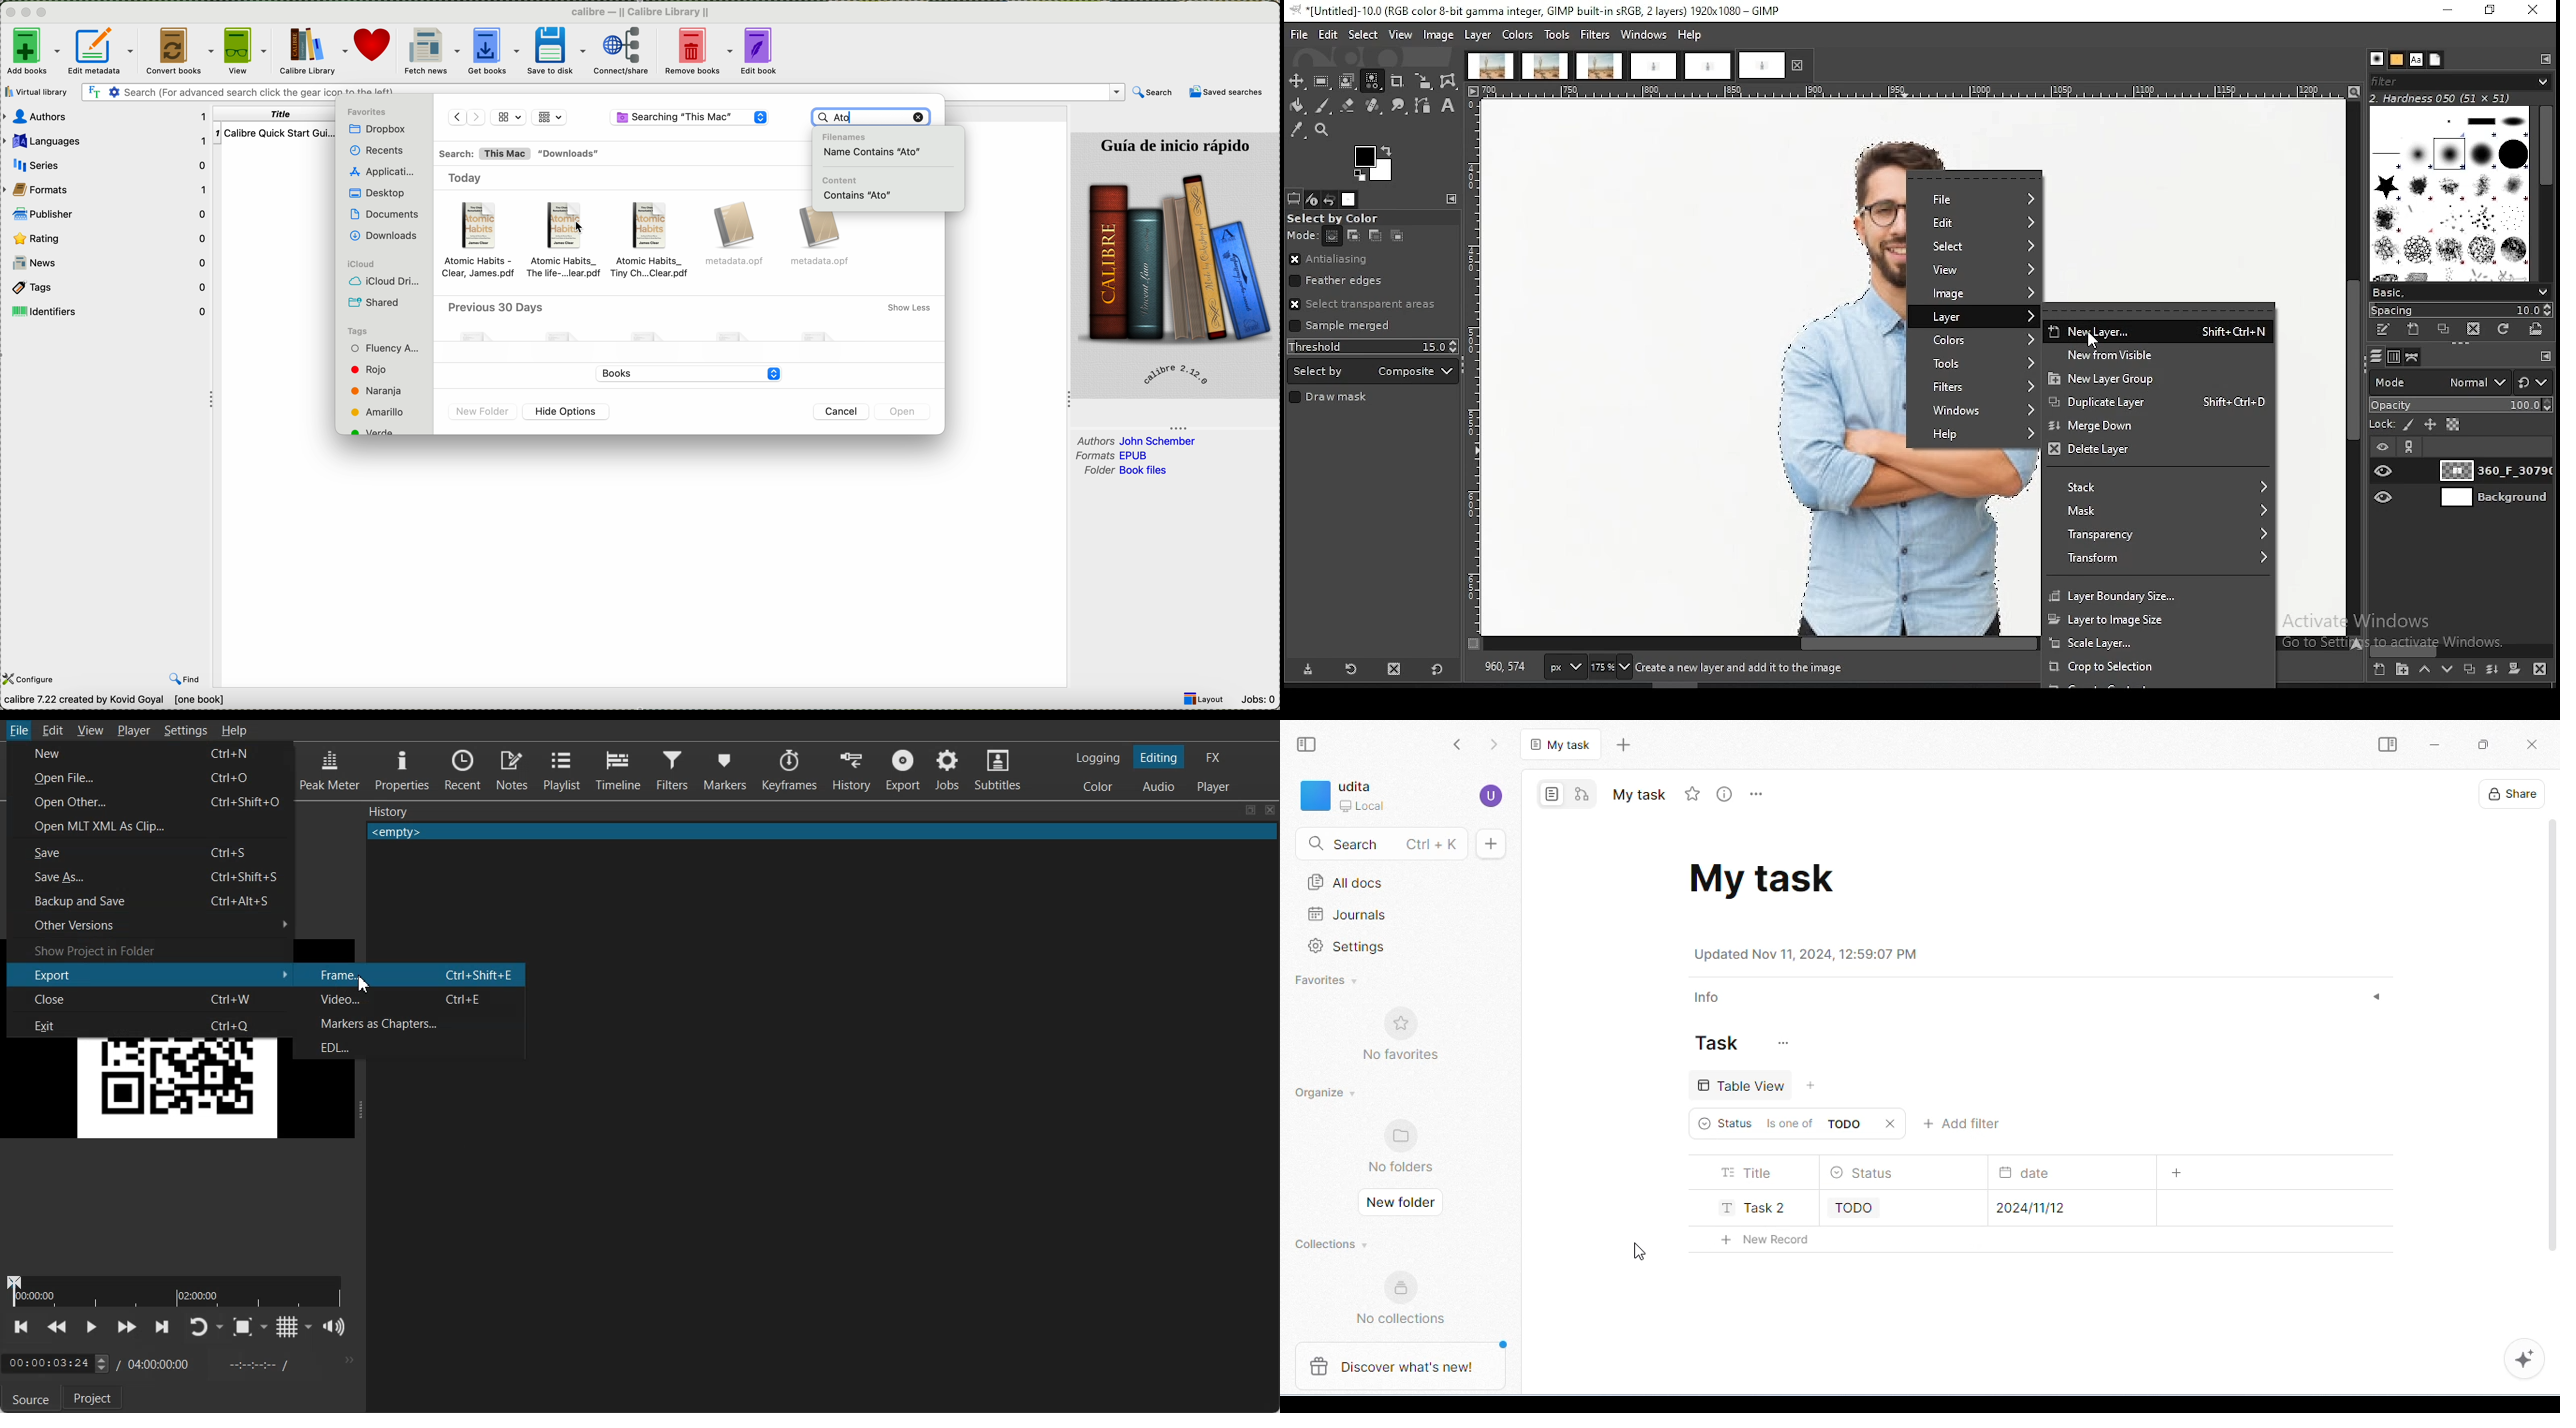 This screenshot has width=2576, height=1428. What do you see at coordinates (2385, 471) in the screenshot?
I see `layer visibility on/off` at bounding box center [2385, 471].